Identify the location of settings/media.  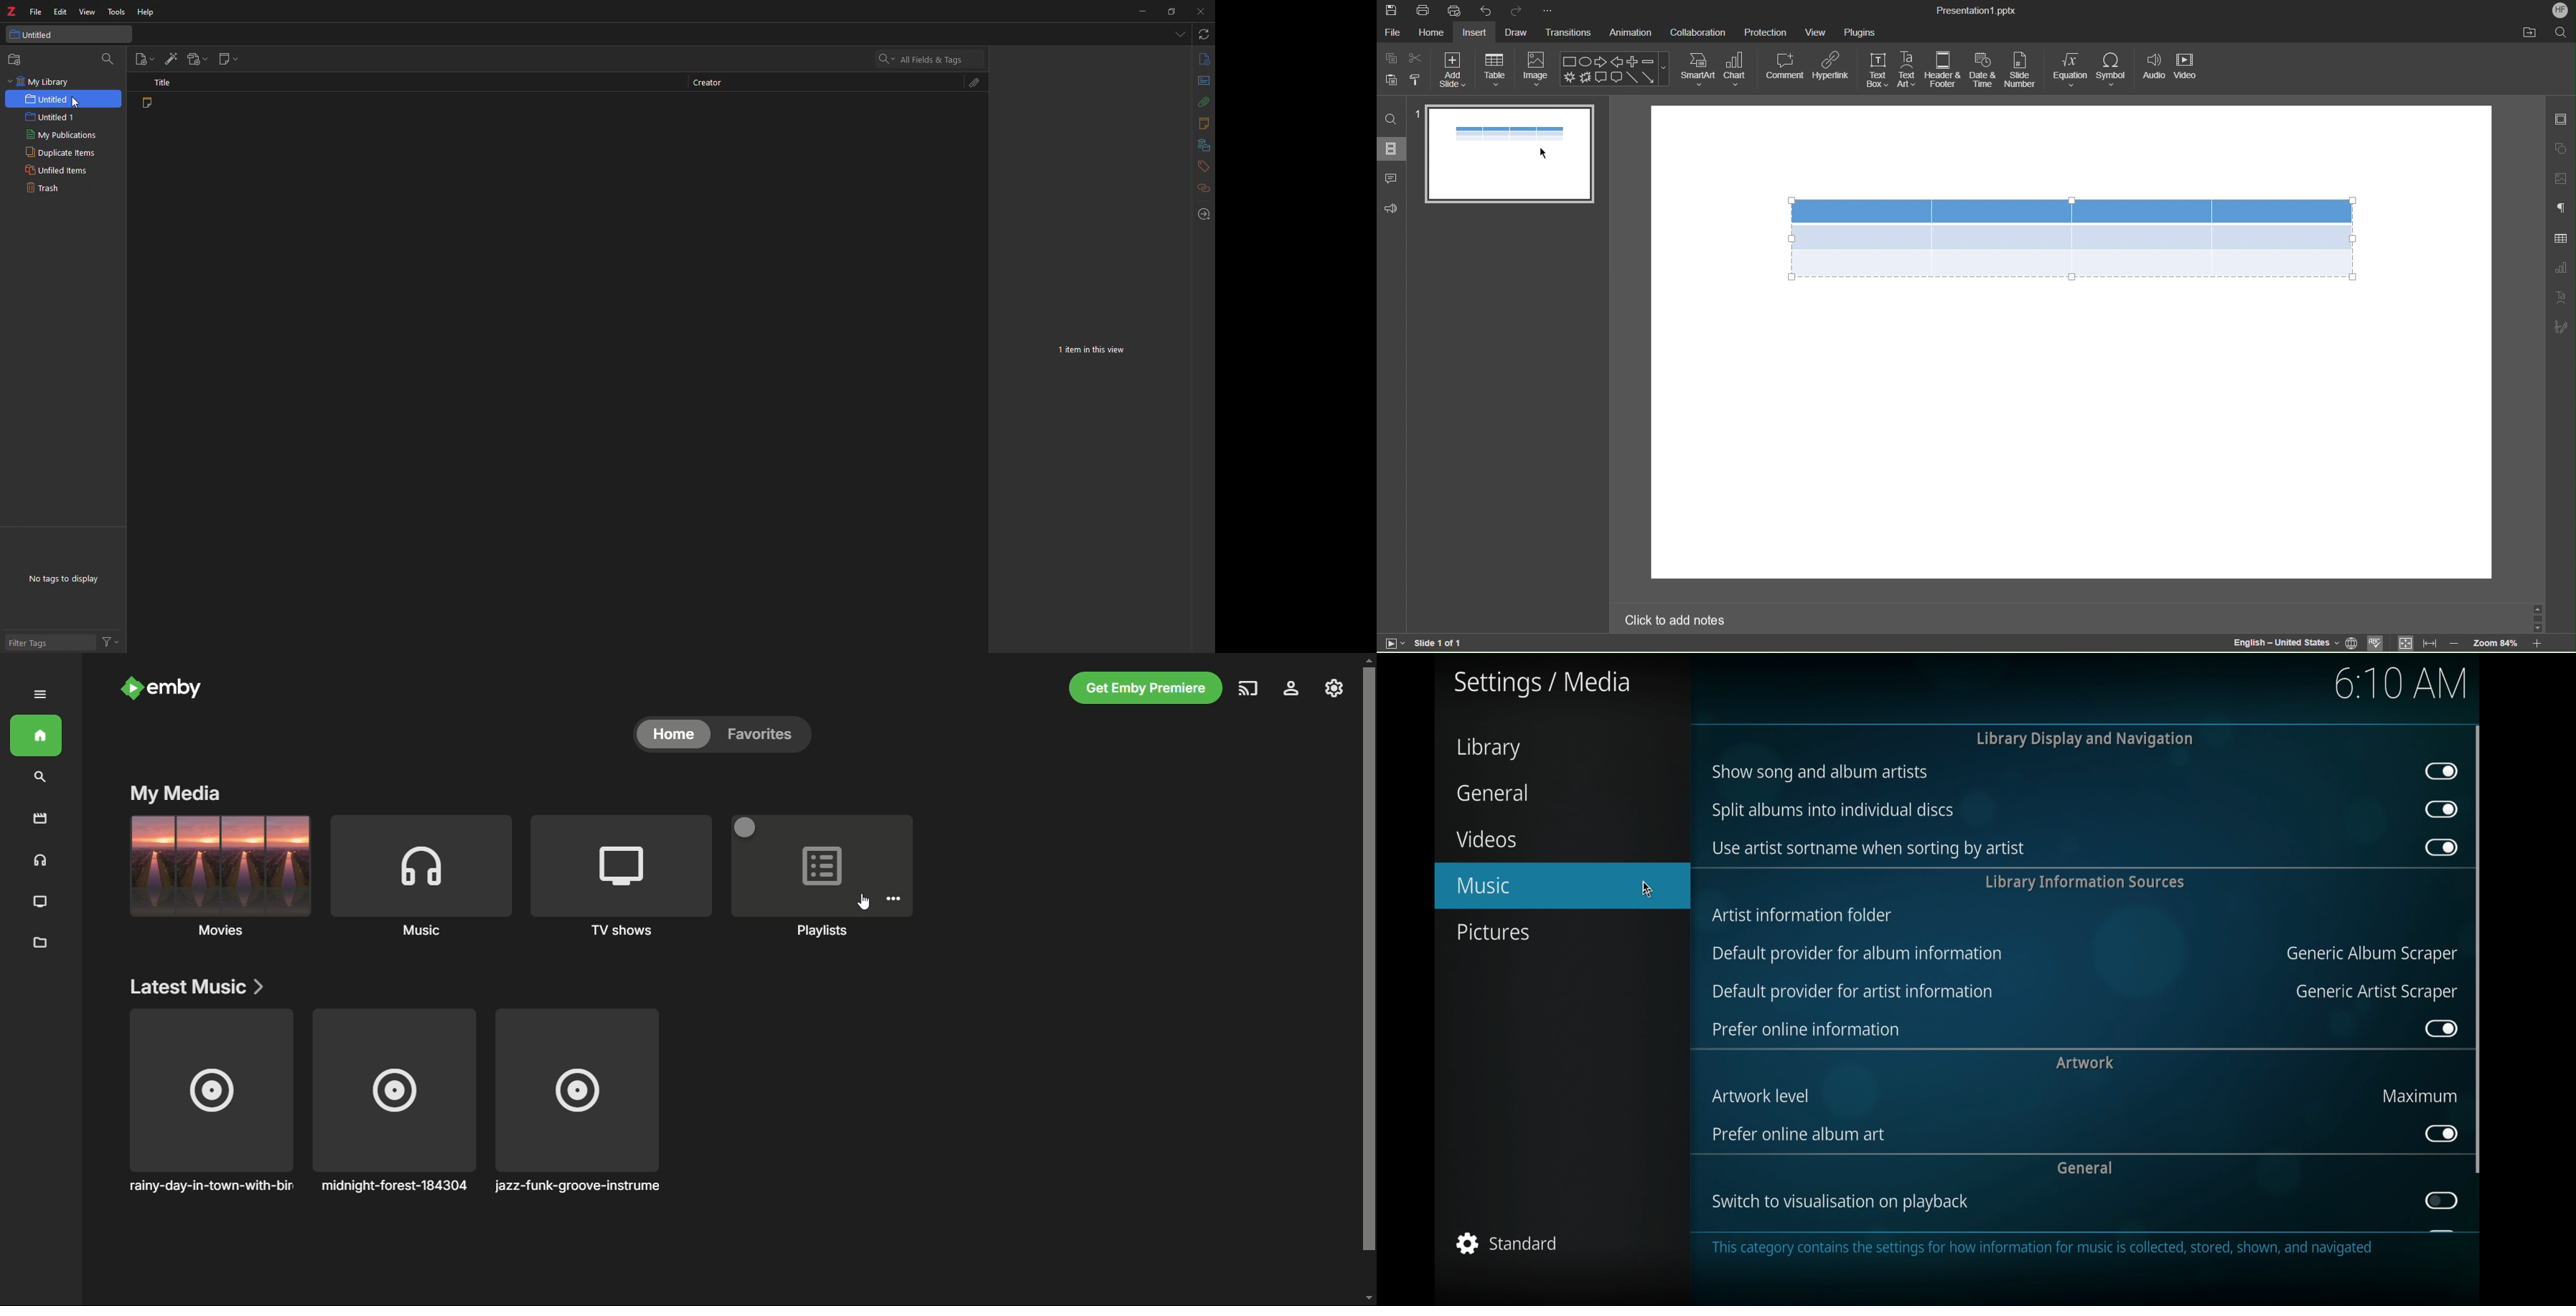
(1542, 684).